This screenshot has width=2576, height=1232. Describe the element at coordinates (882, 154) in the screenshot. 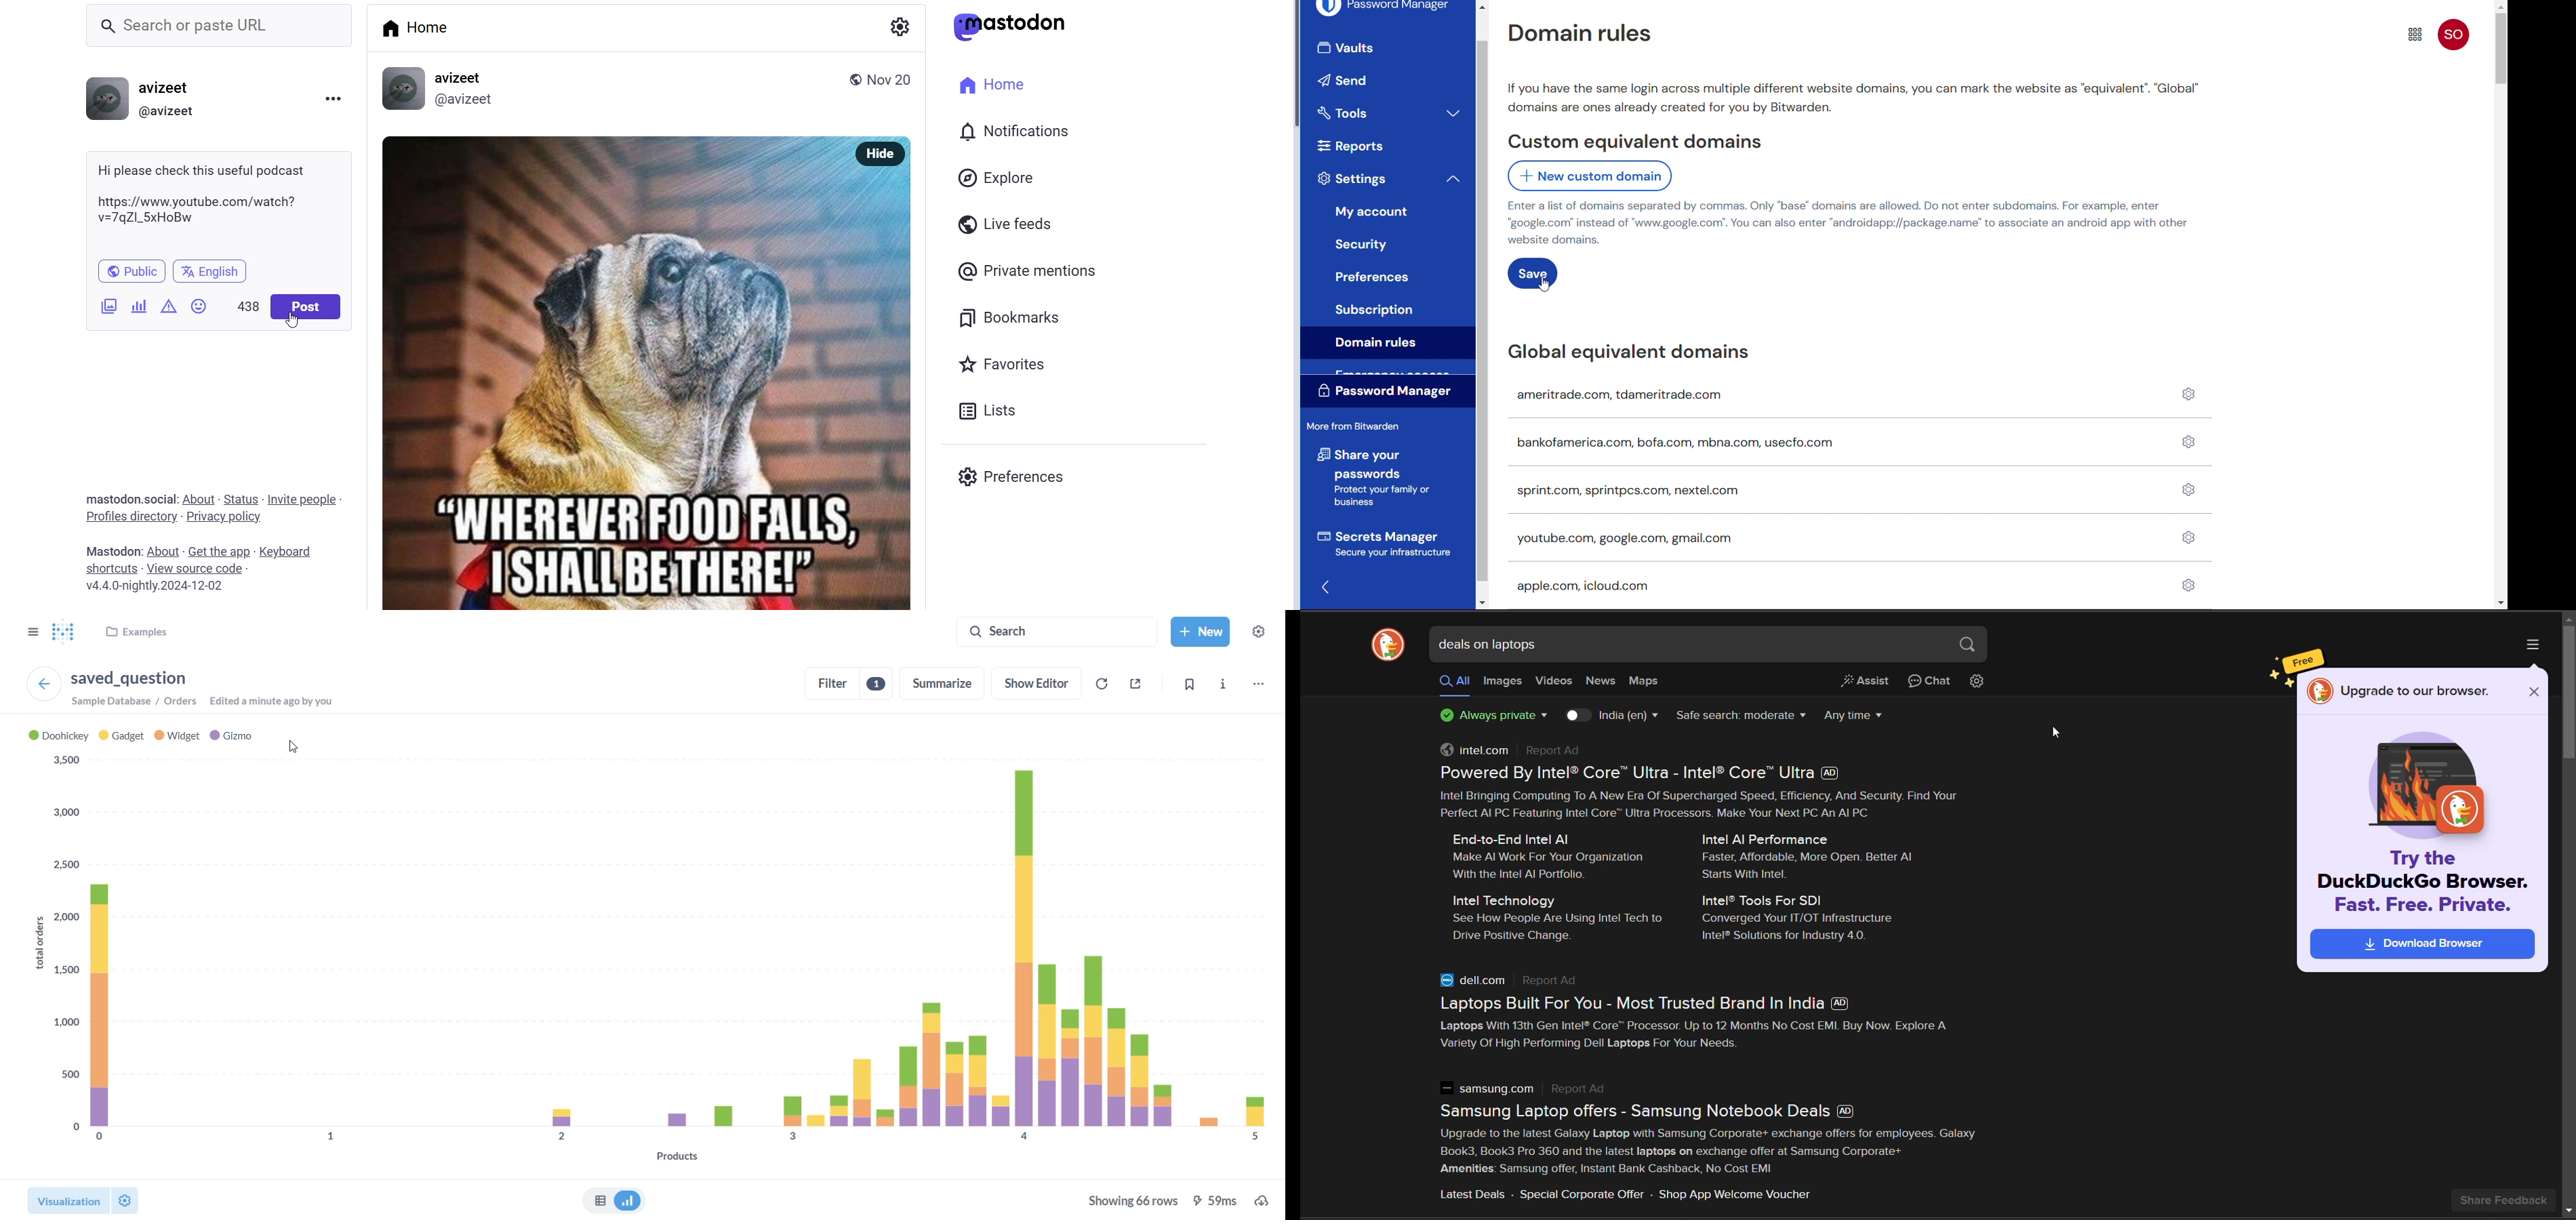

I see `hide` at that location.